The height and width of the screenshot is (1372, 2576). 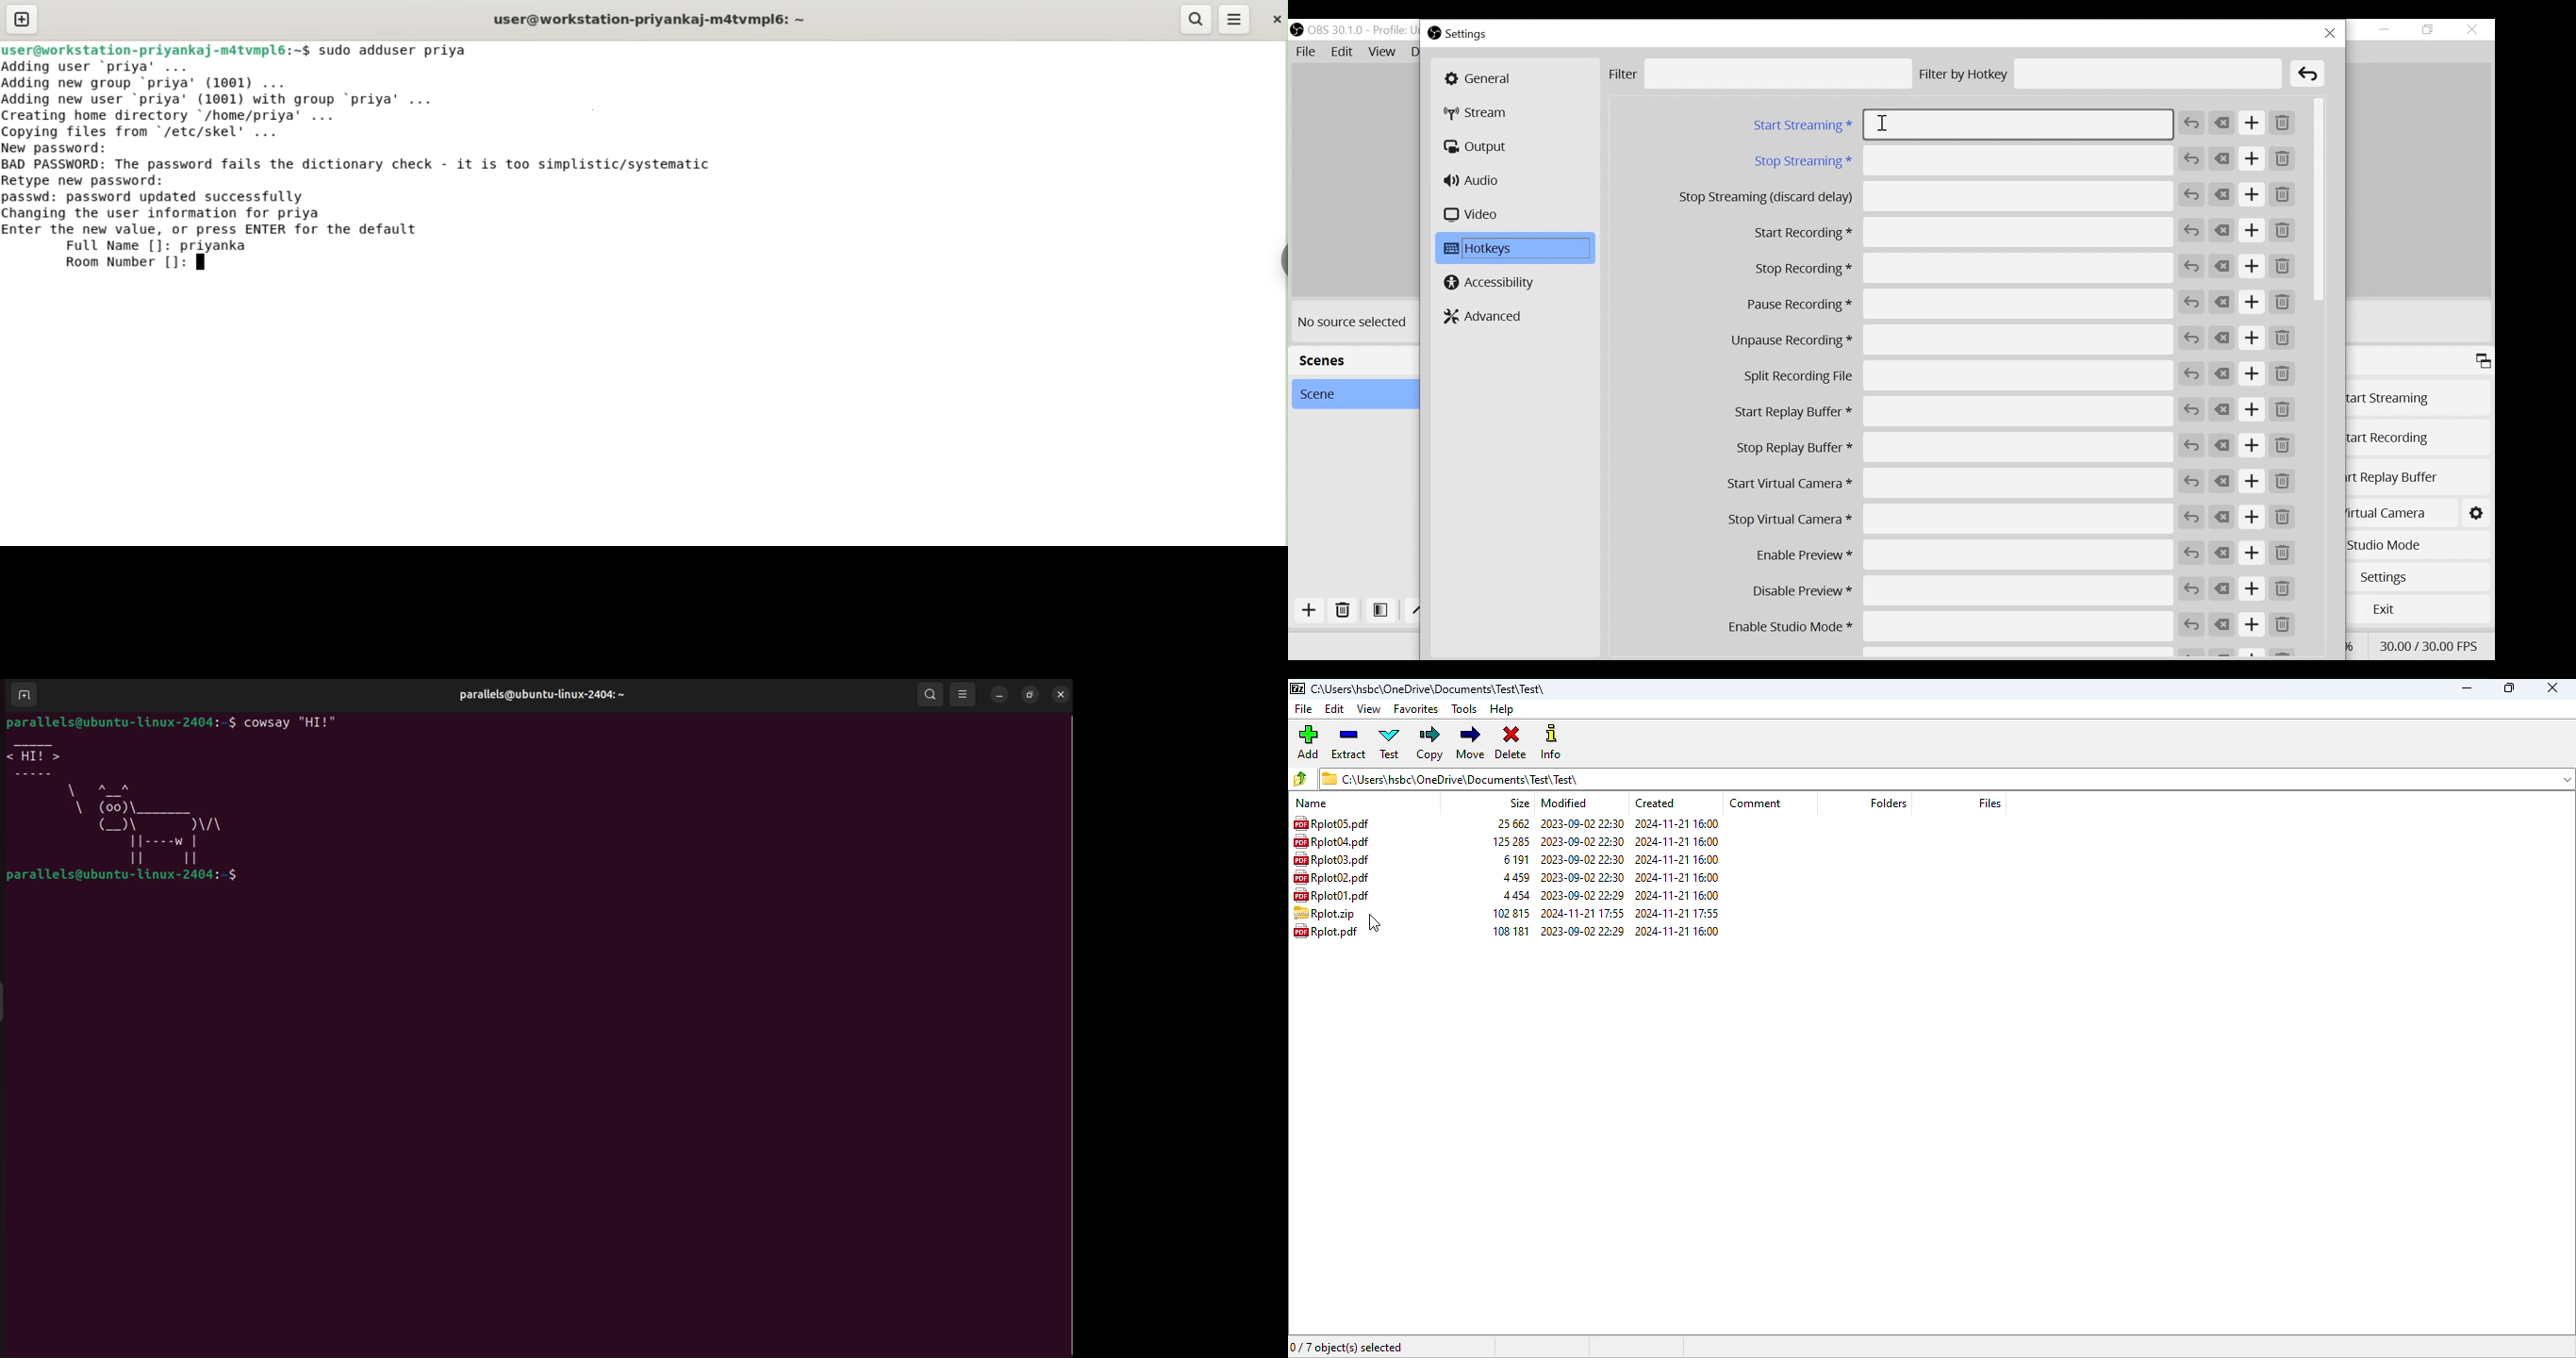 I want to click on Settings, so click(x=1470, y=33).